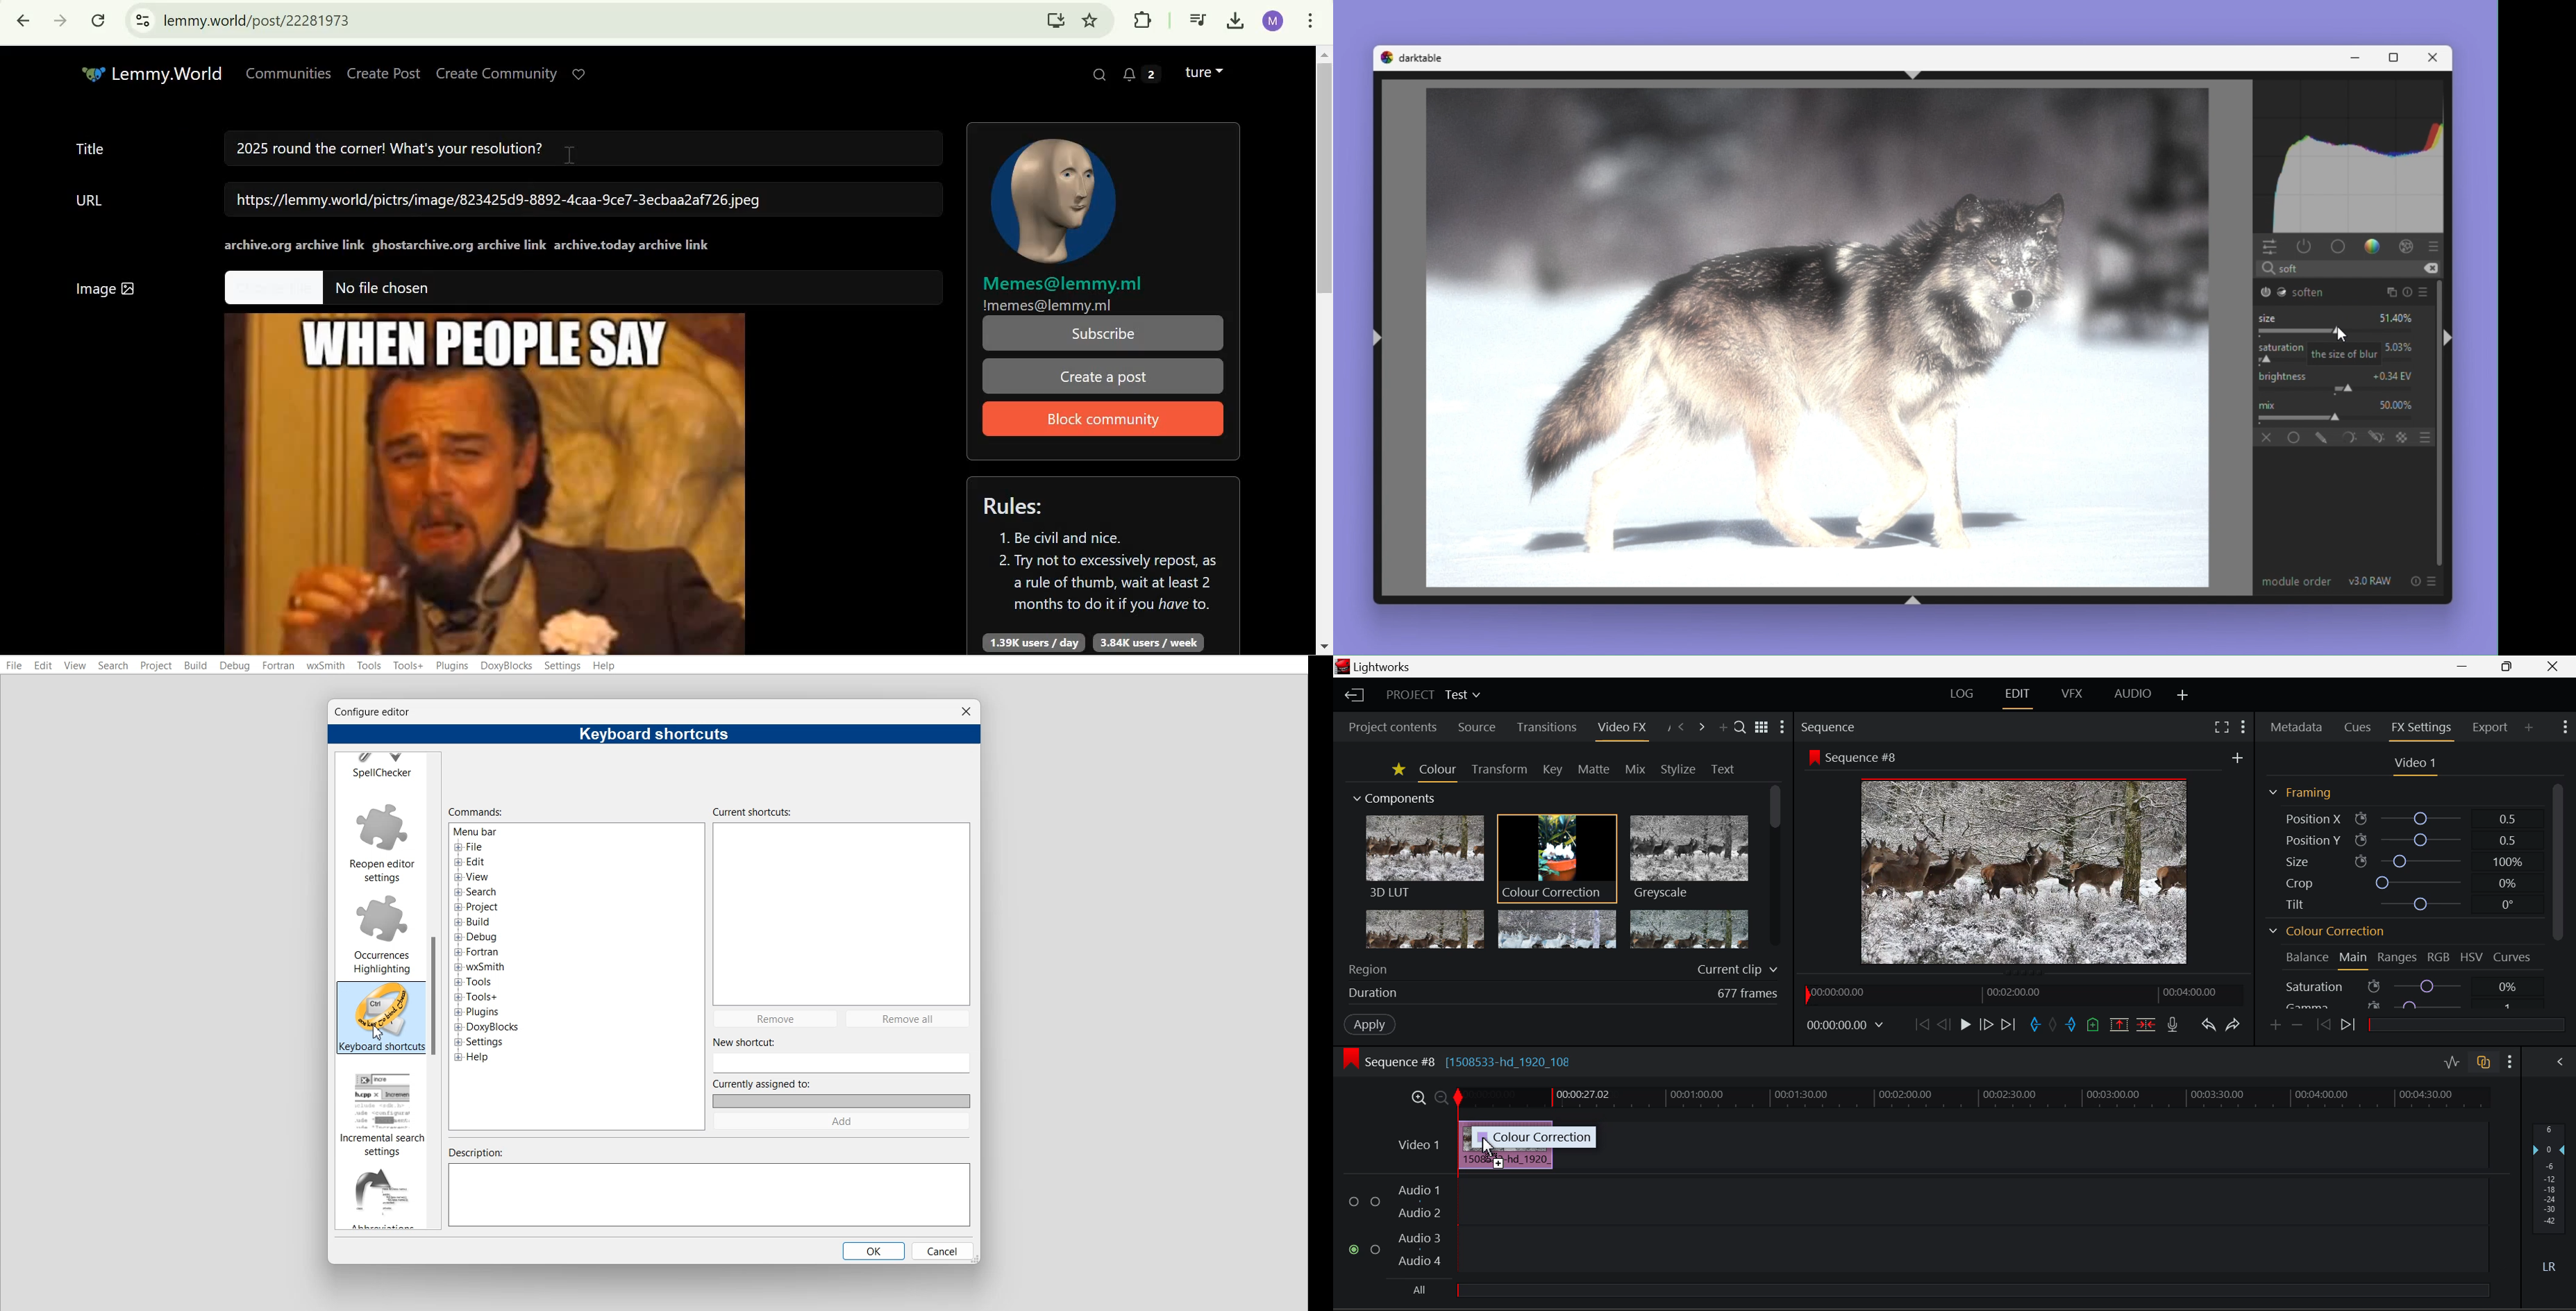 This screenshot has width=2576, height=1316. Describe the element at coordinates (2427, 292) in the screenshot. I see `Preset` at that location.